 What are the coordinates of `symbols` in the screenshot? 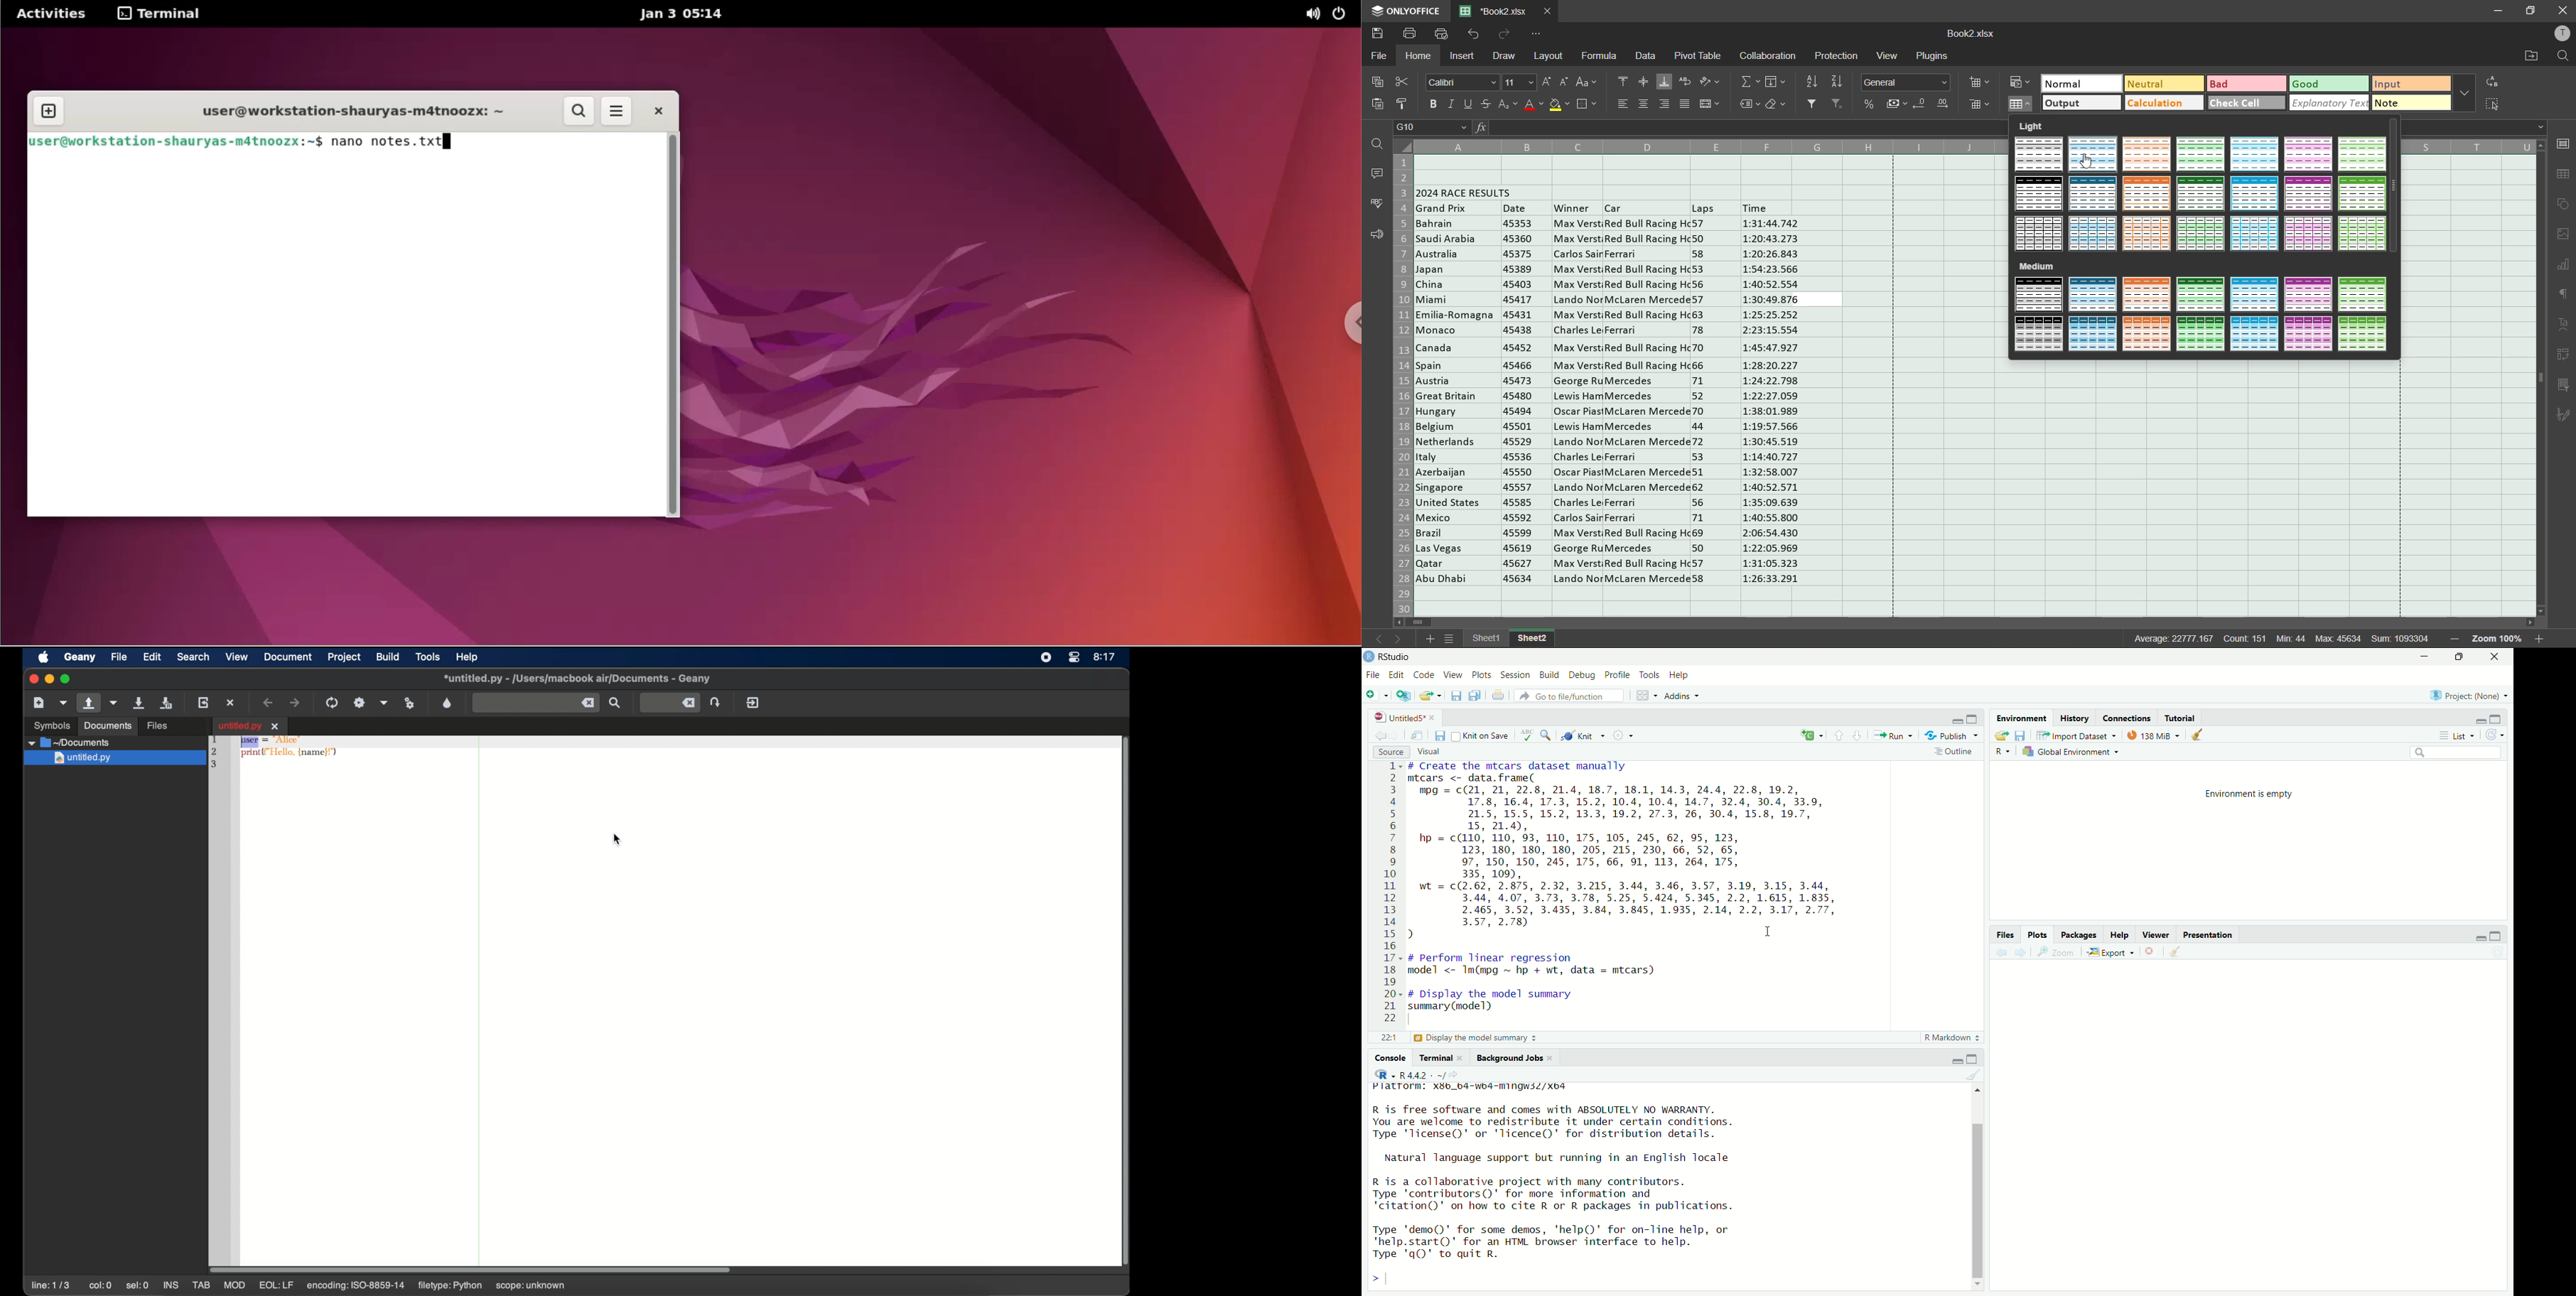 It's located at (53, 725).